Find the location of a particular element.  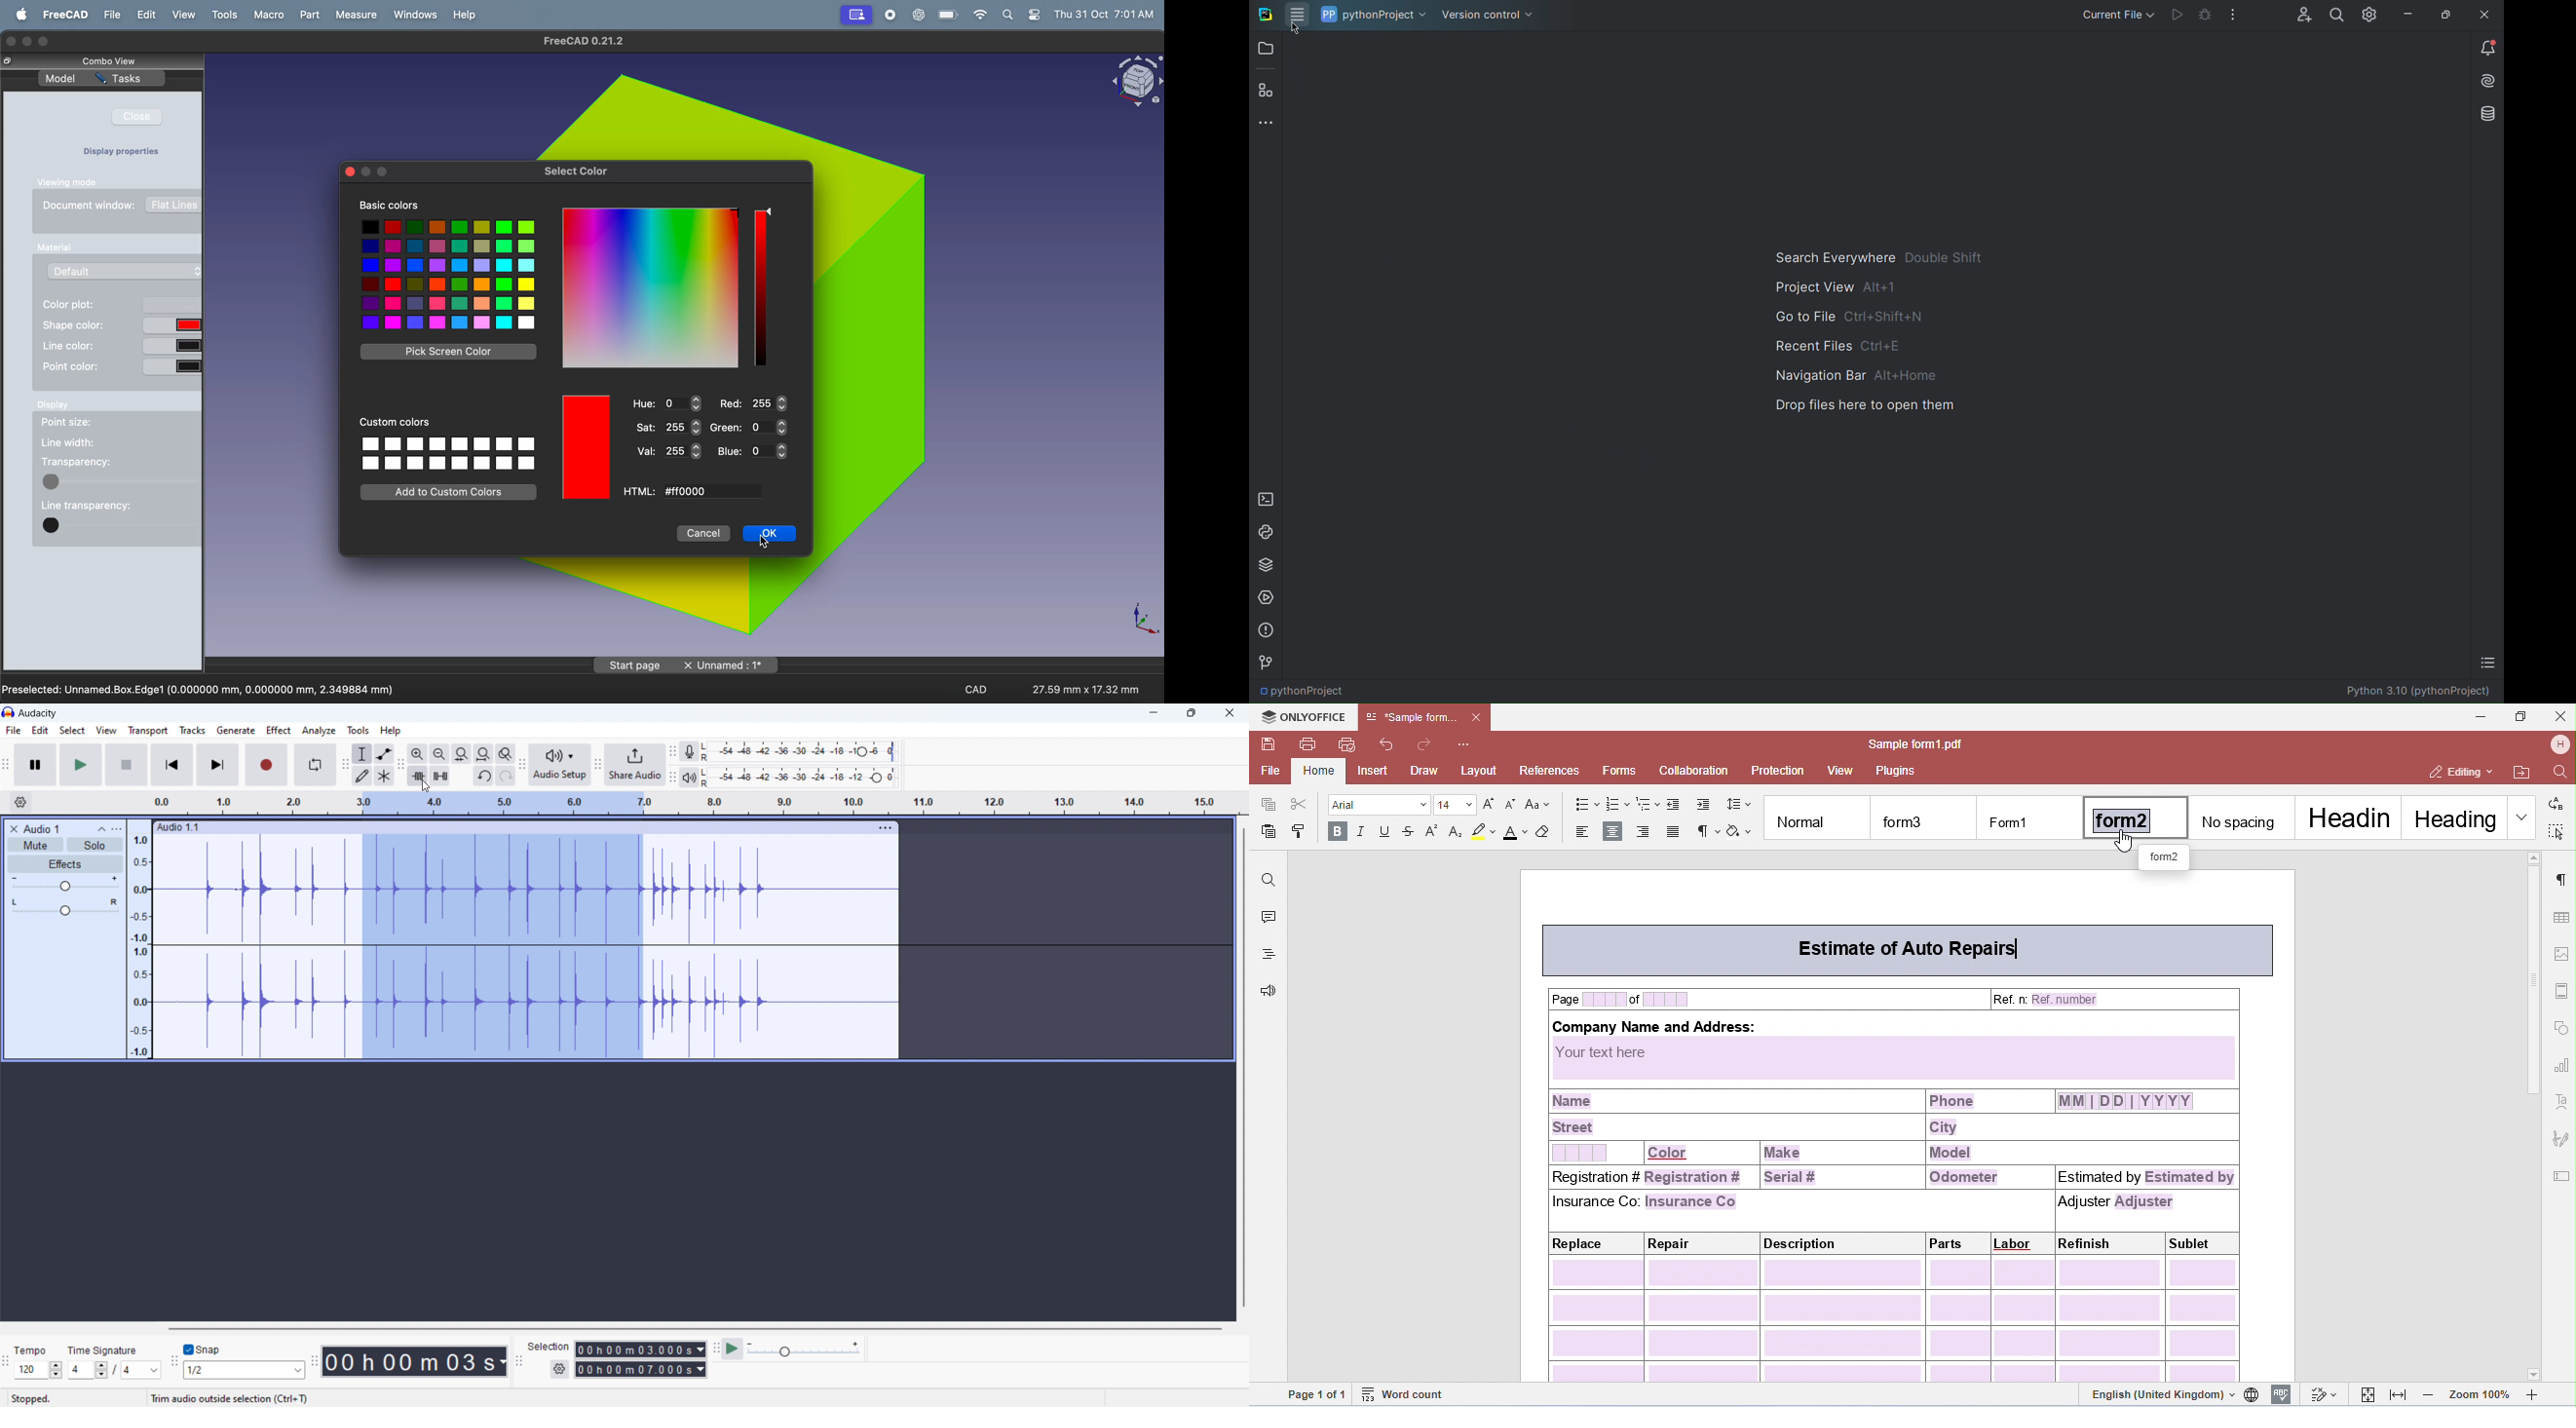

minimize is located at coordinates (1153, 713).